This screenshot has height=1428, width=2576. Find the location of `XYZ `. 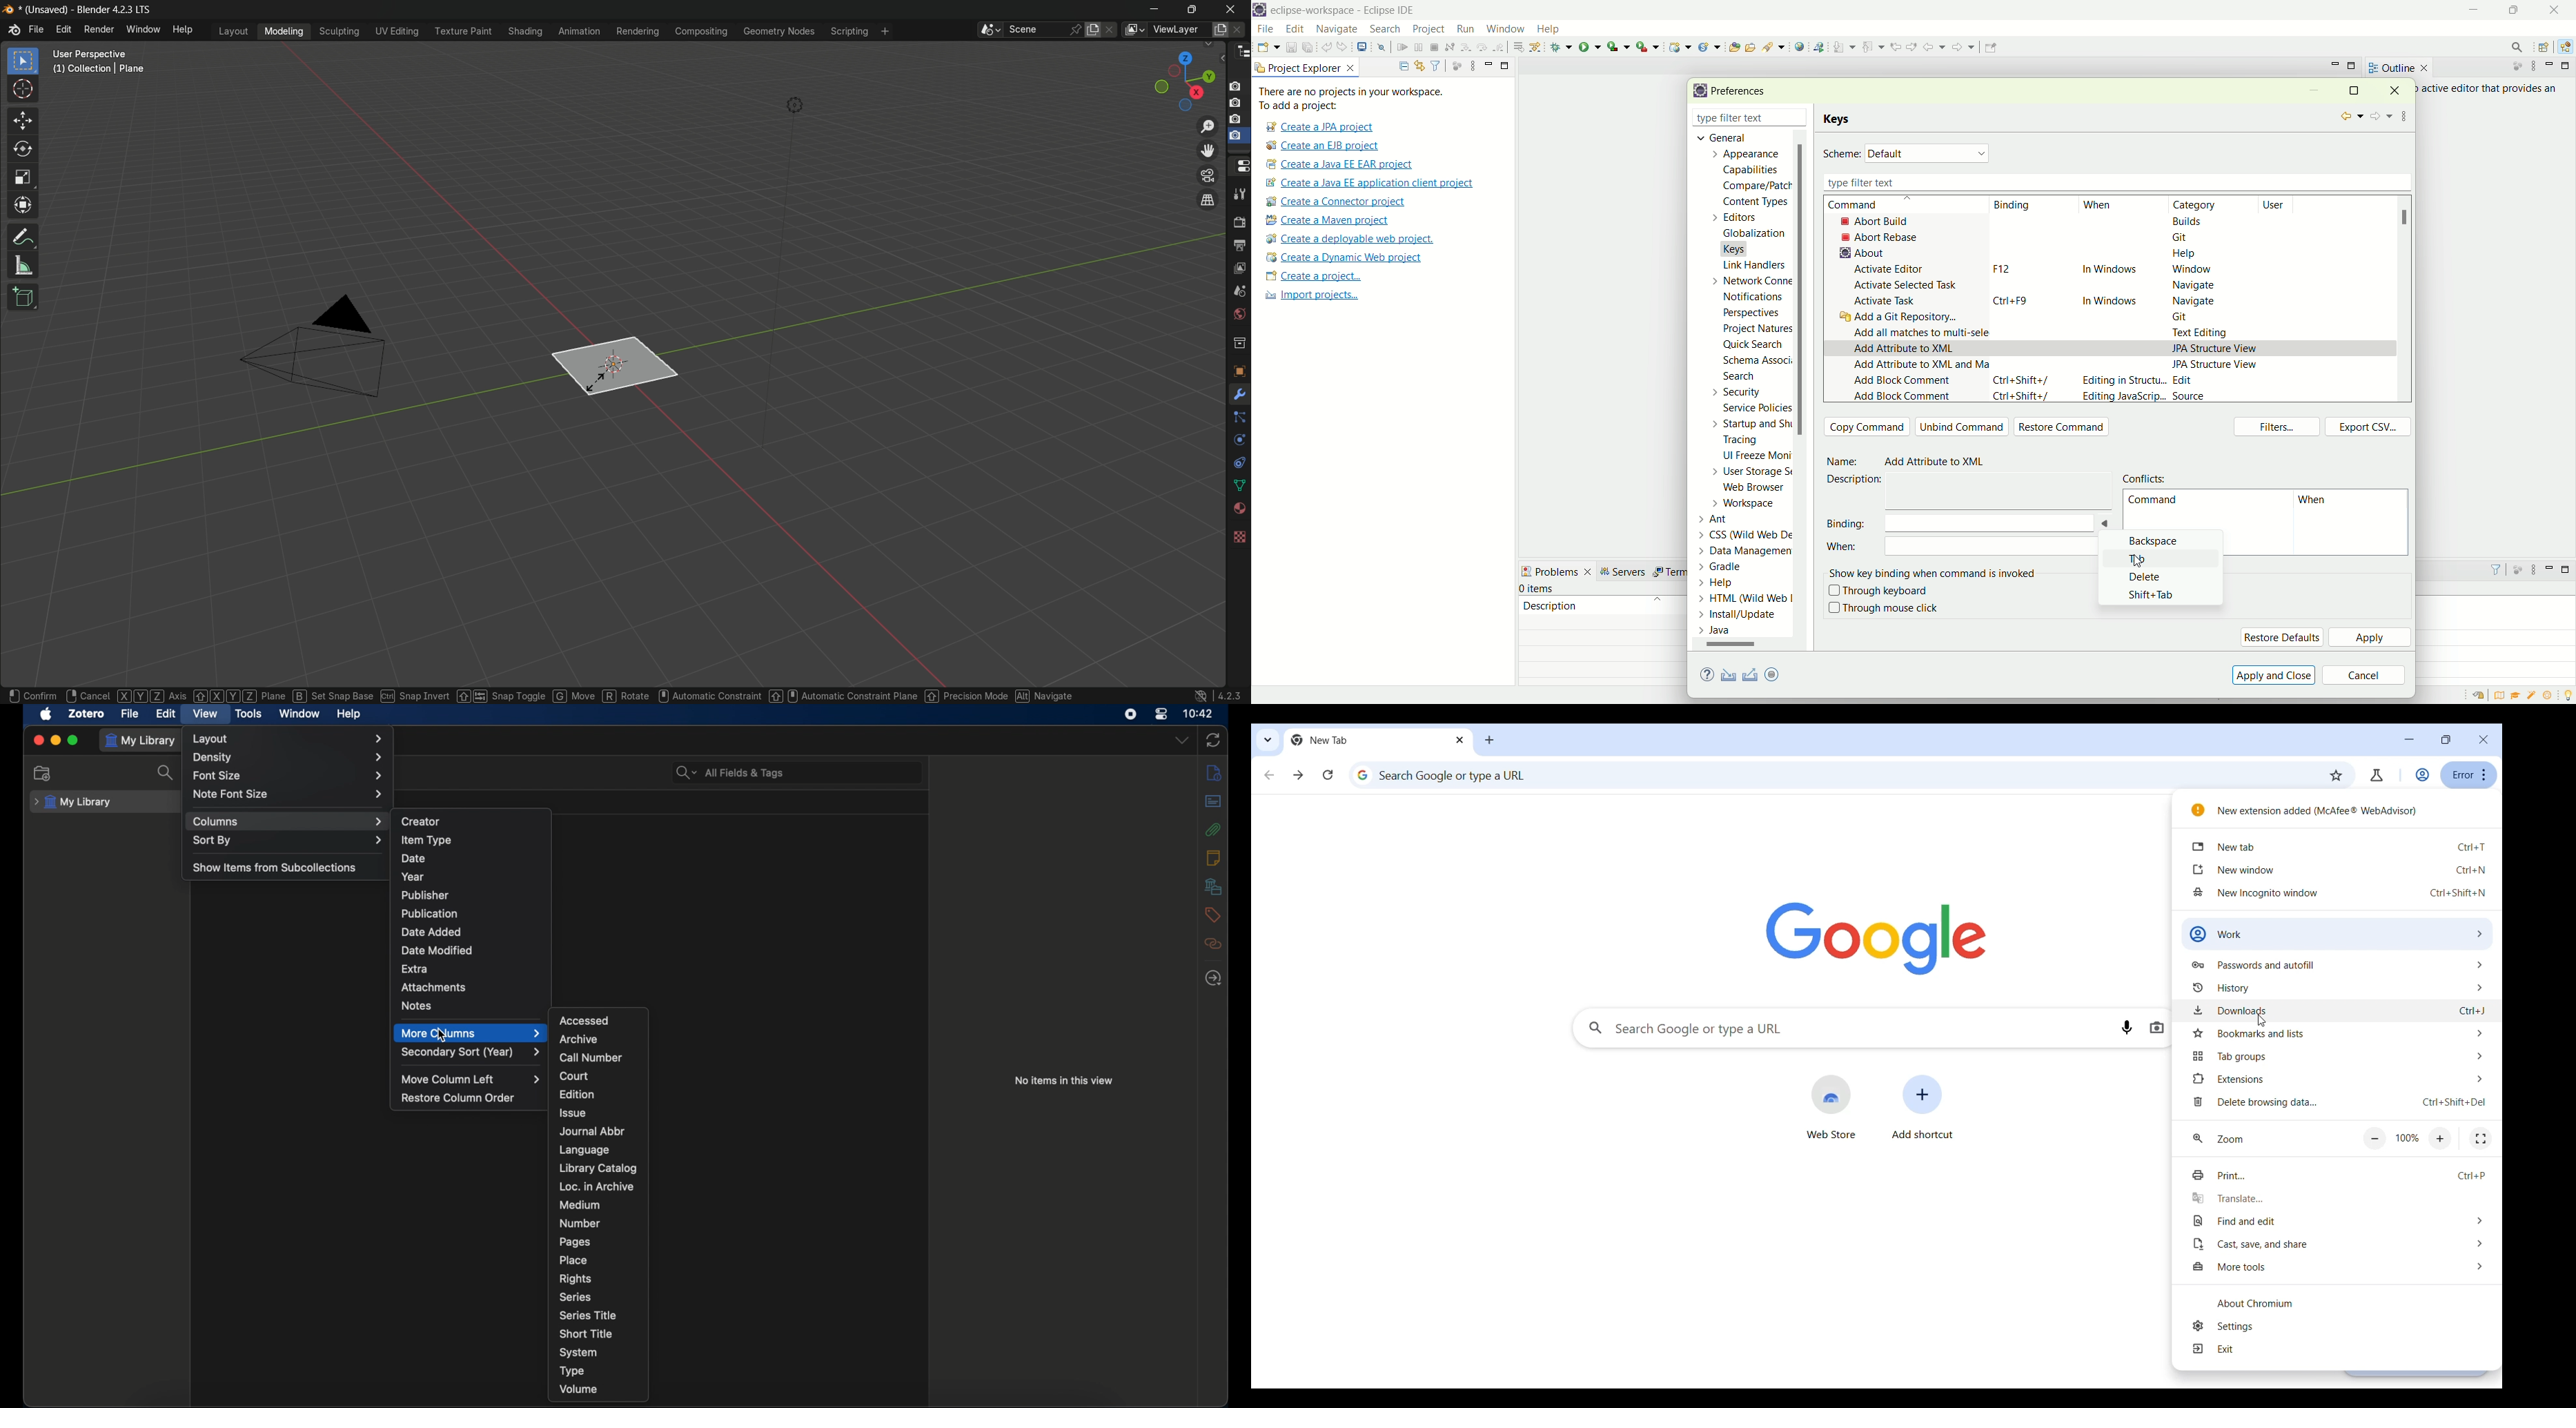

XYZ  is located at coordinates (223, 692).